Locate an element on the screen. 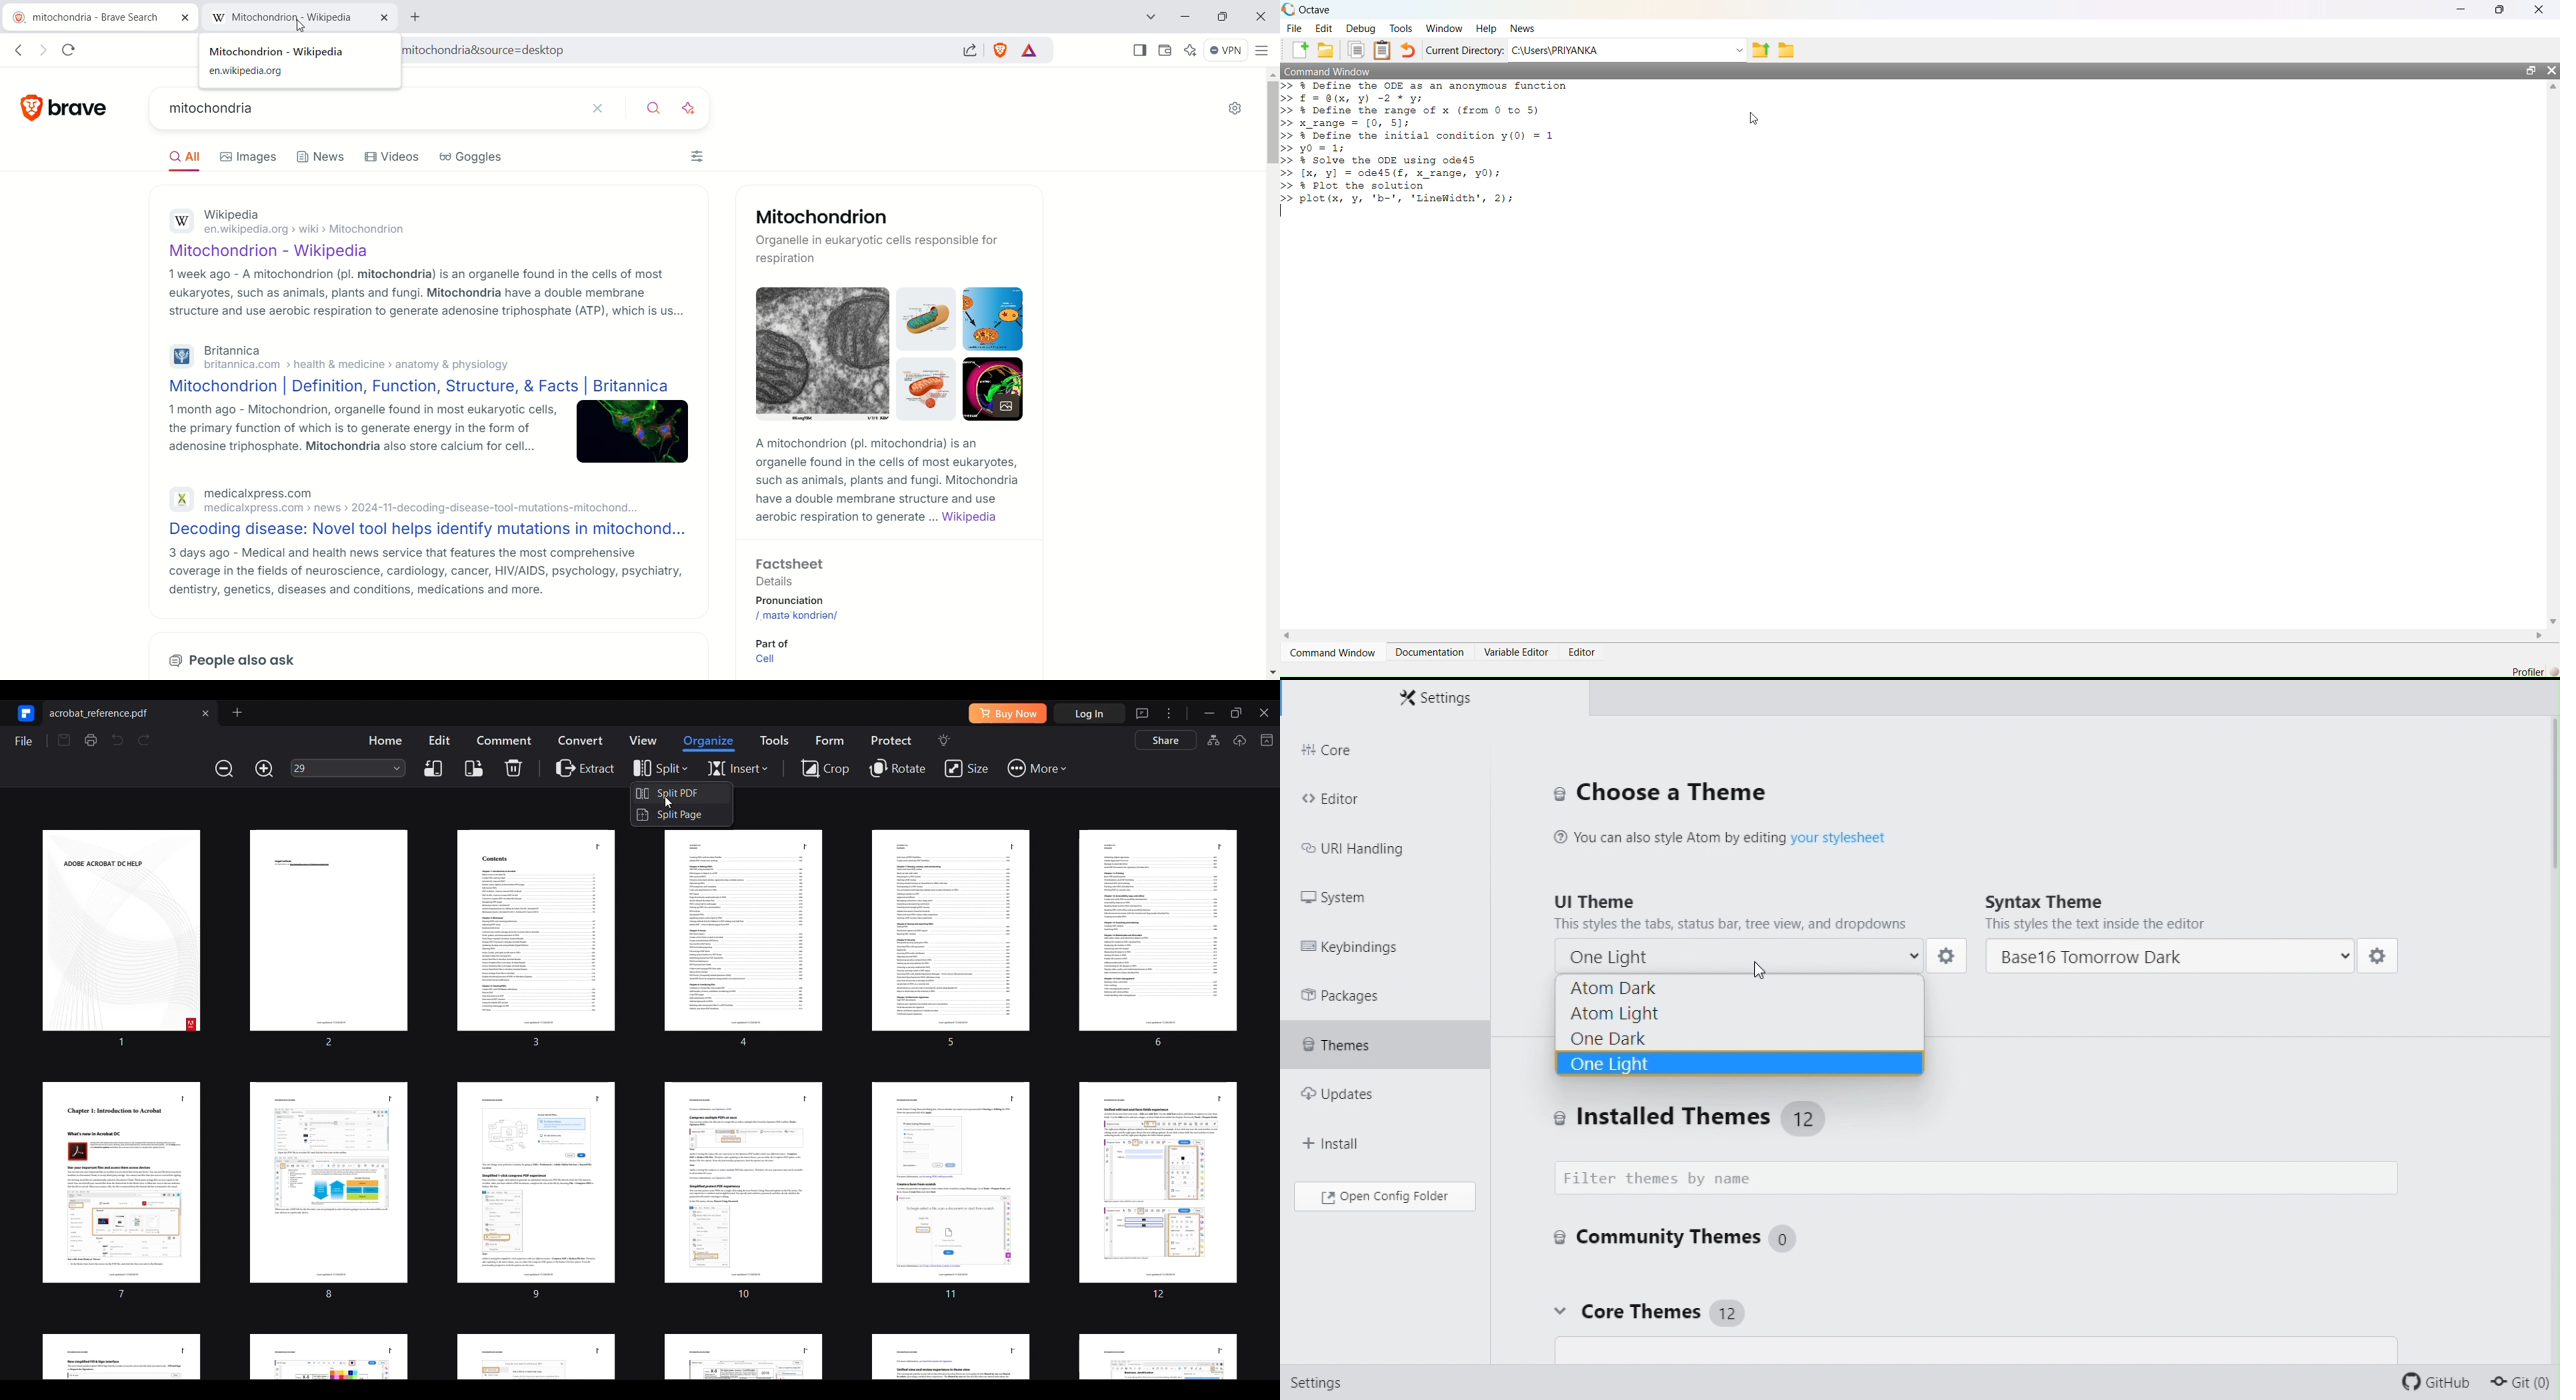 The image size is (2576, 1400). Core  is located at coordinates (1385, 751).